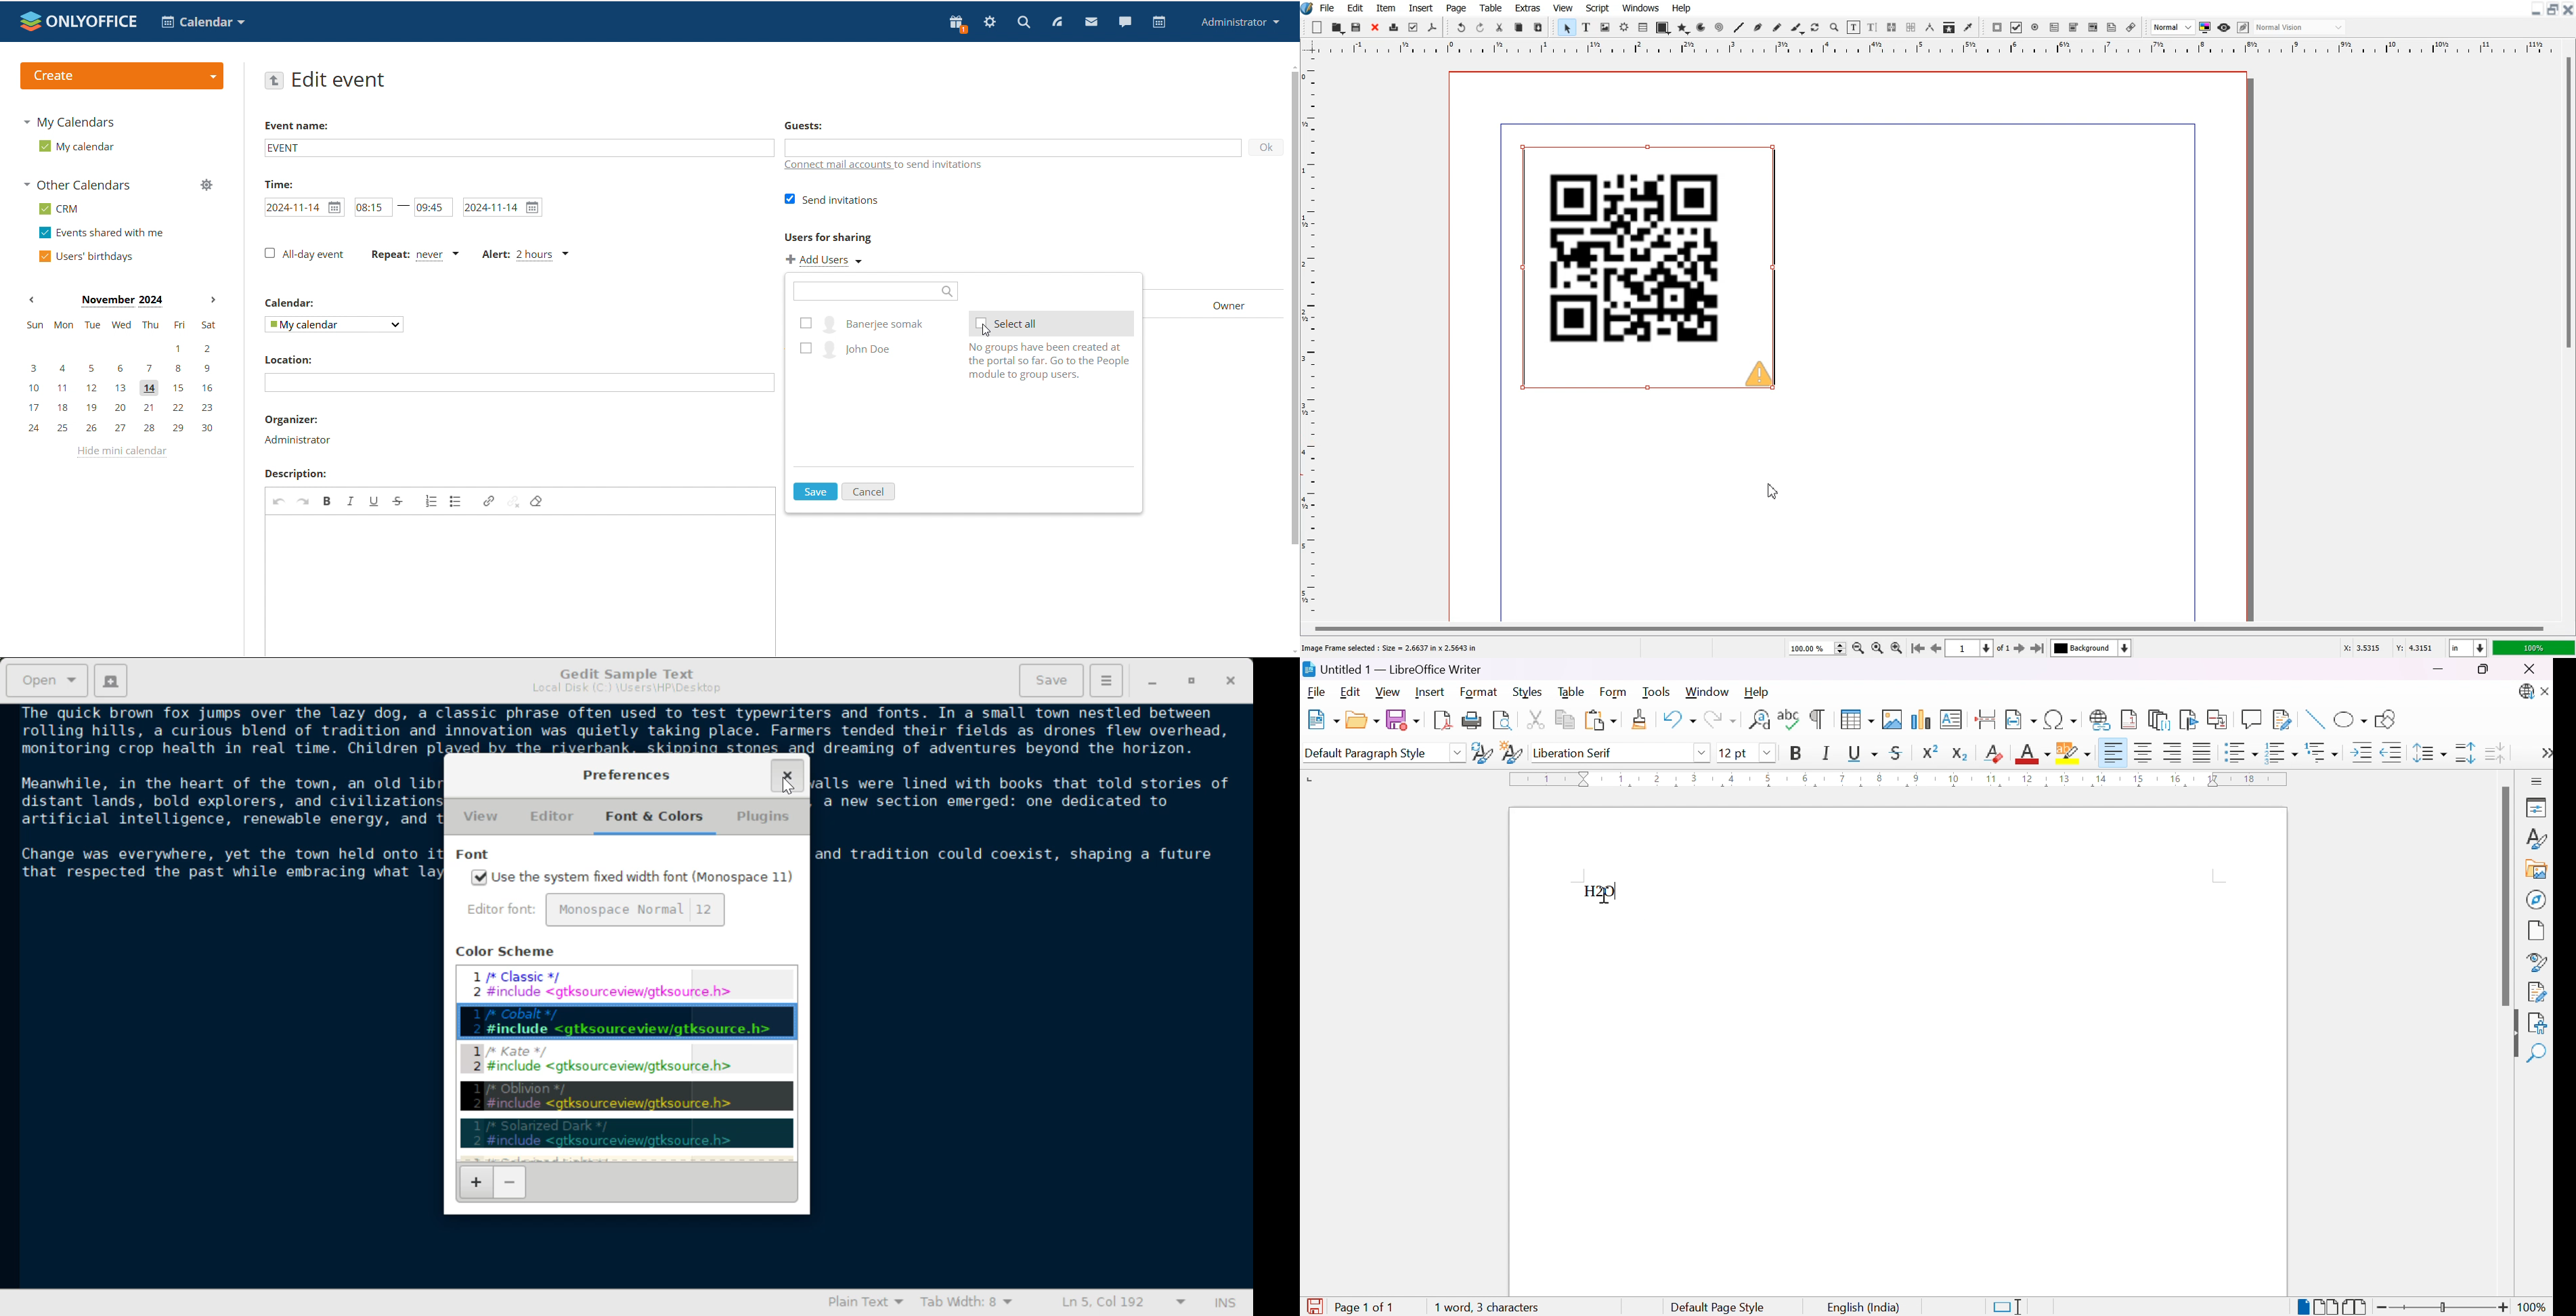 This screenshot has width=2576, height=1316. I want to click on Window, so click(1708, 693).